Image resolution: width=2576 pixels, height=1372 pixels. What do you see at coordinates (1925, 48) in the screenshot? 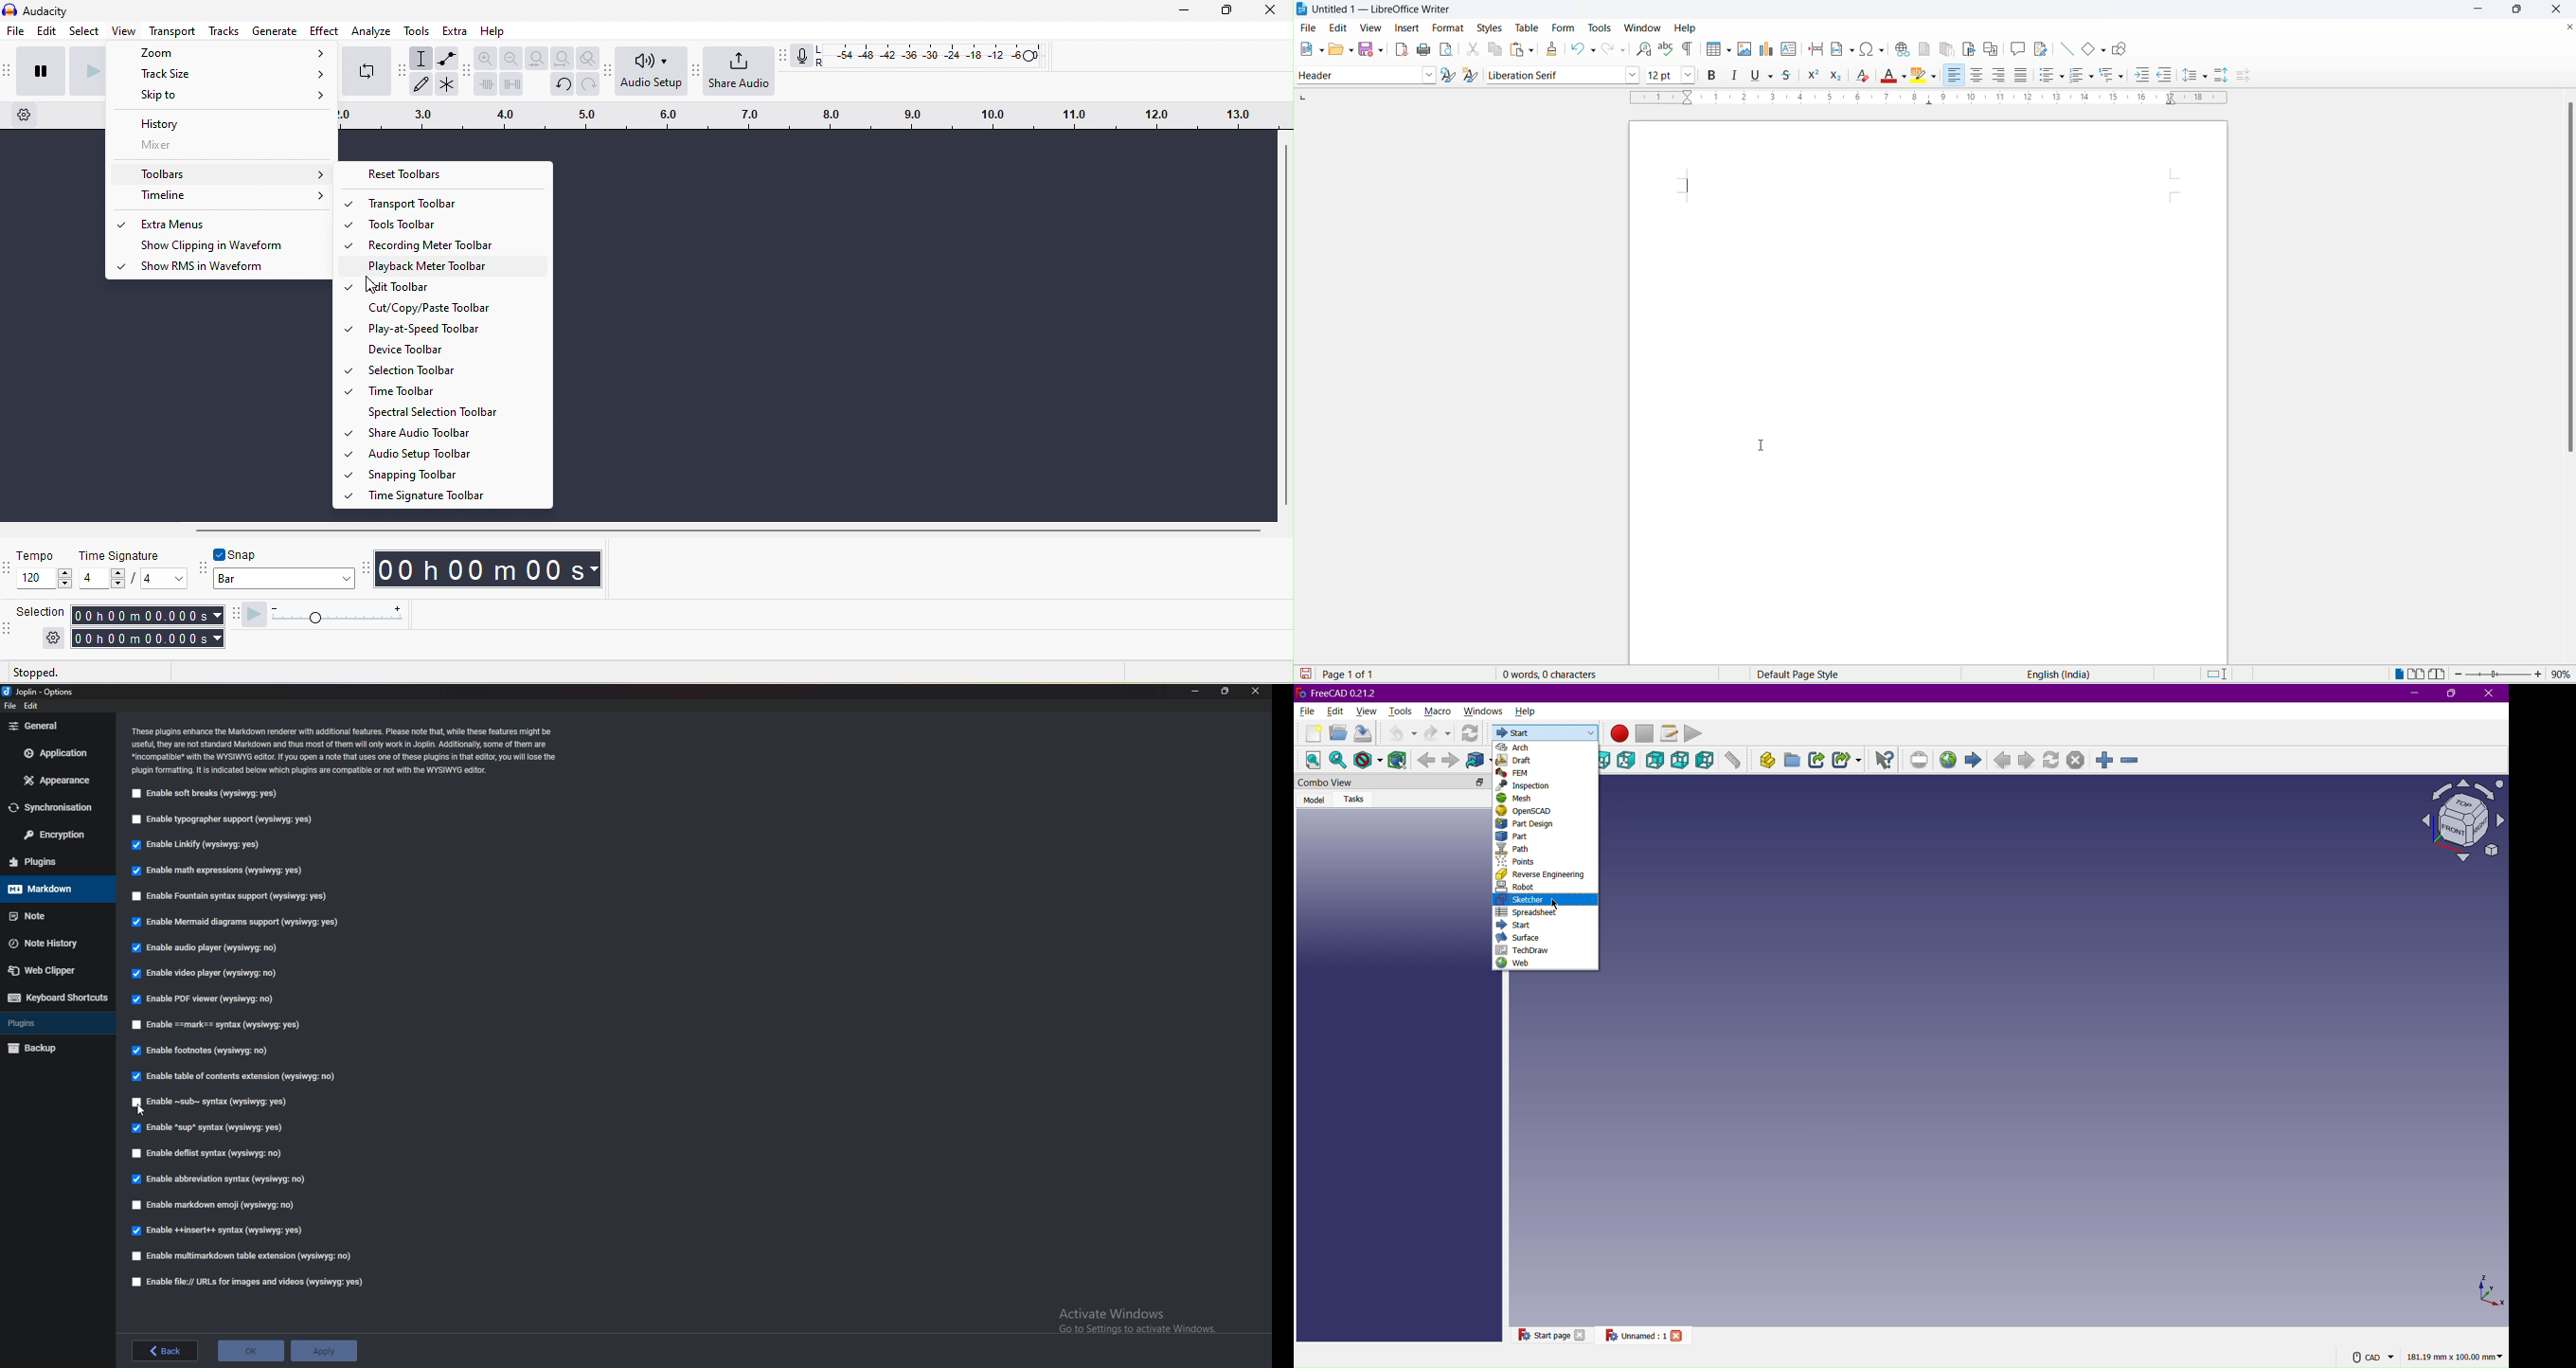
I see `insert footnote` at bounding box center [1925, 48].